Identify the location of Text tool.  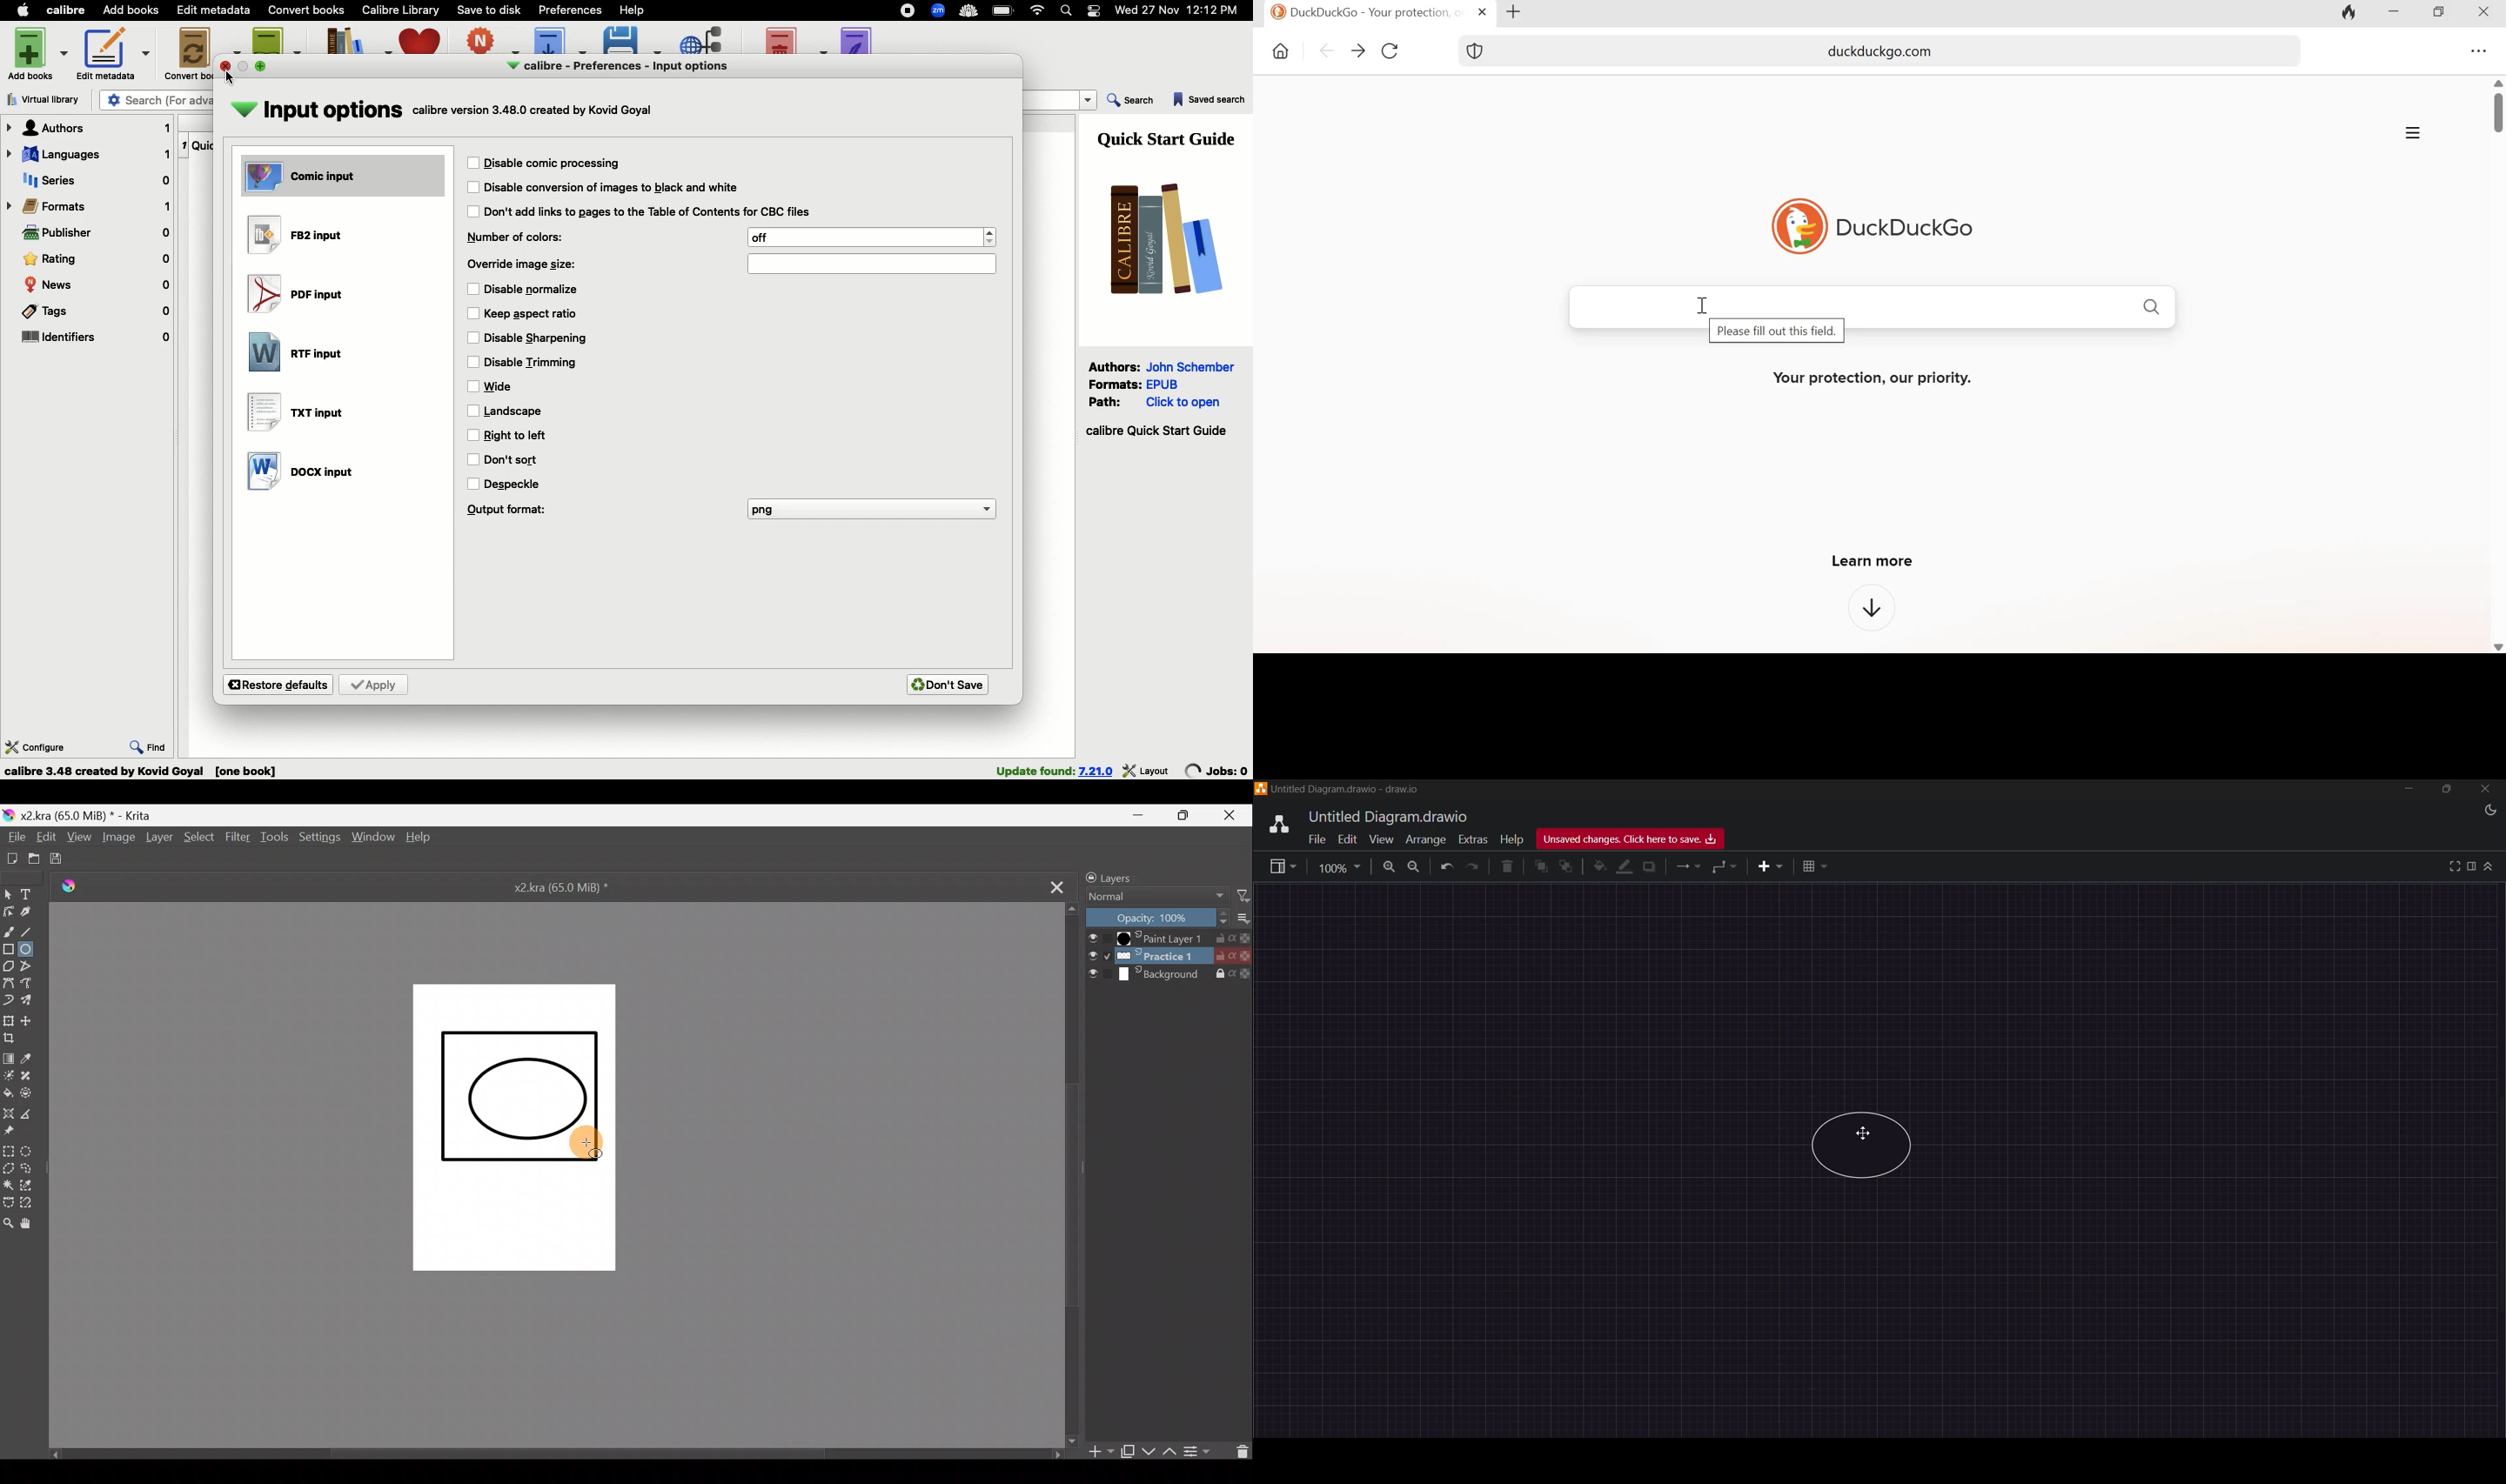
(28, 894).